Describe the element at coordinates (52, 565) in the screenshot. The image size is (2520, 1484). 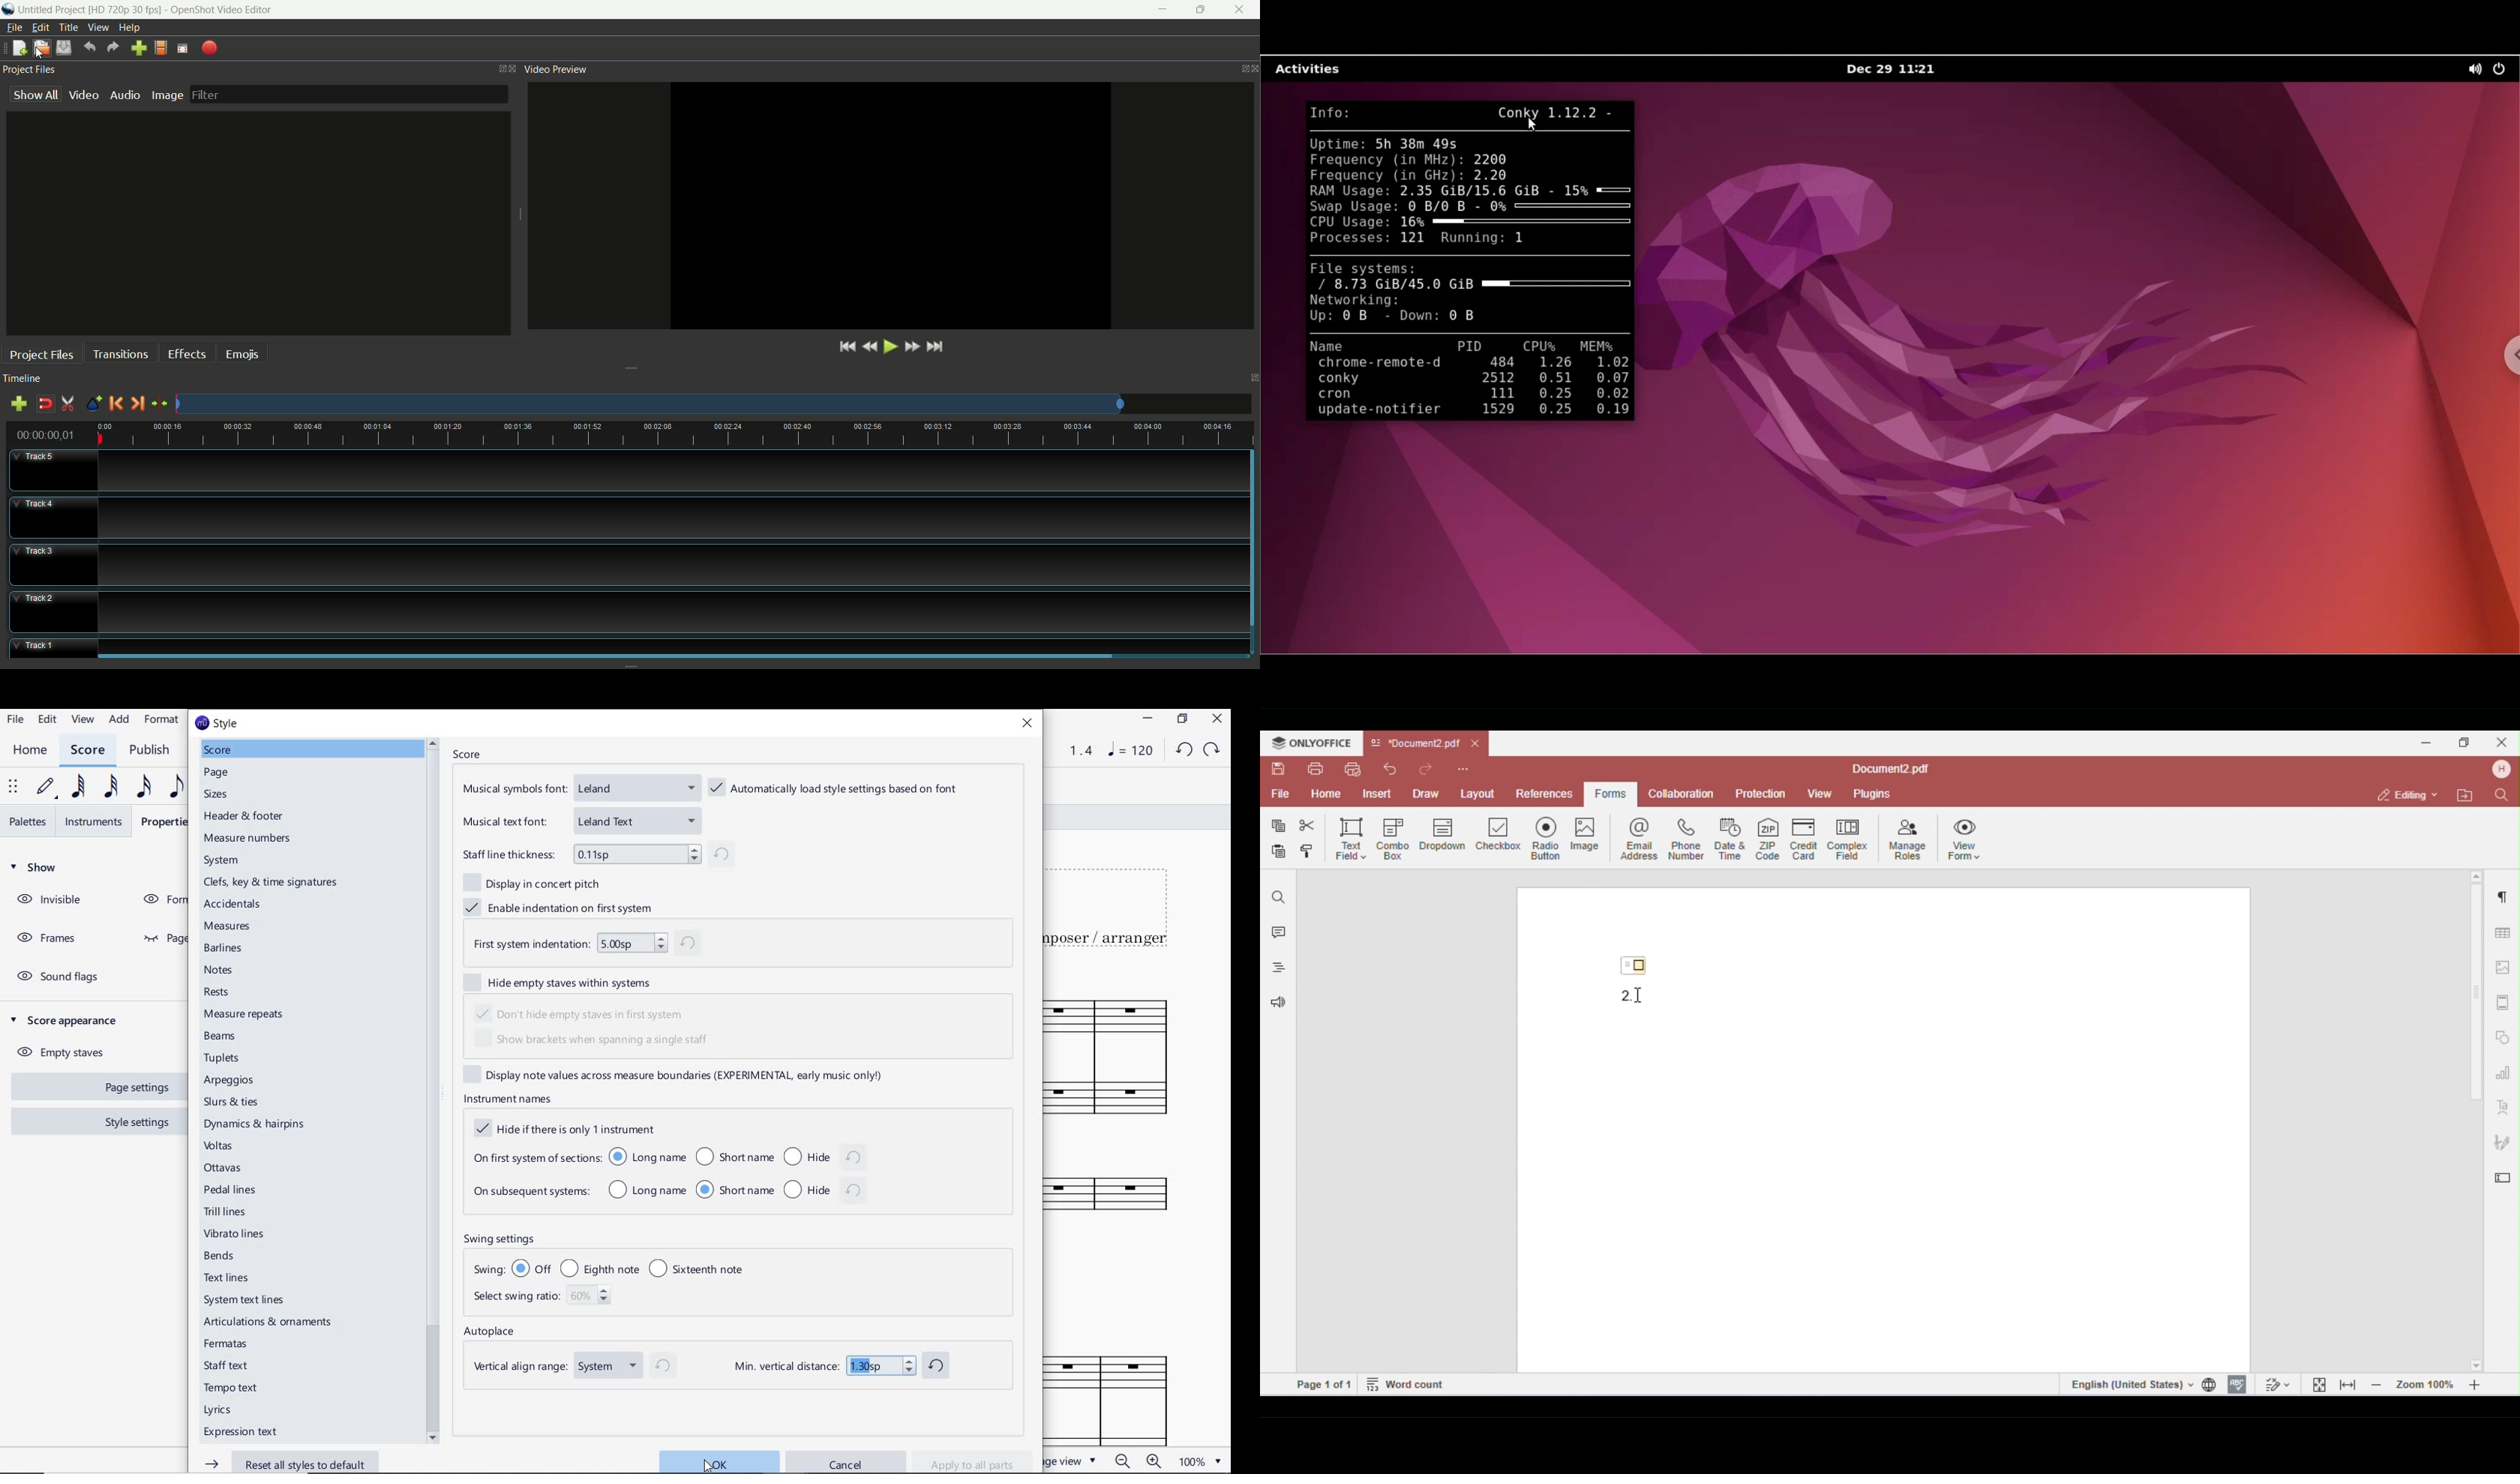
I see `track3` at that location.